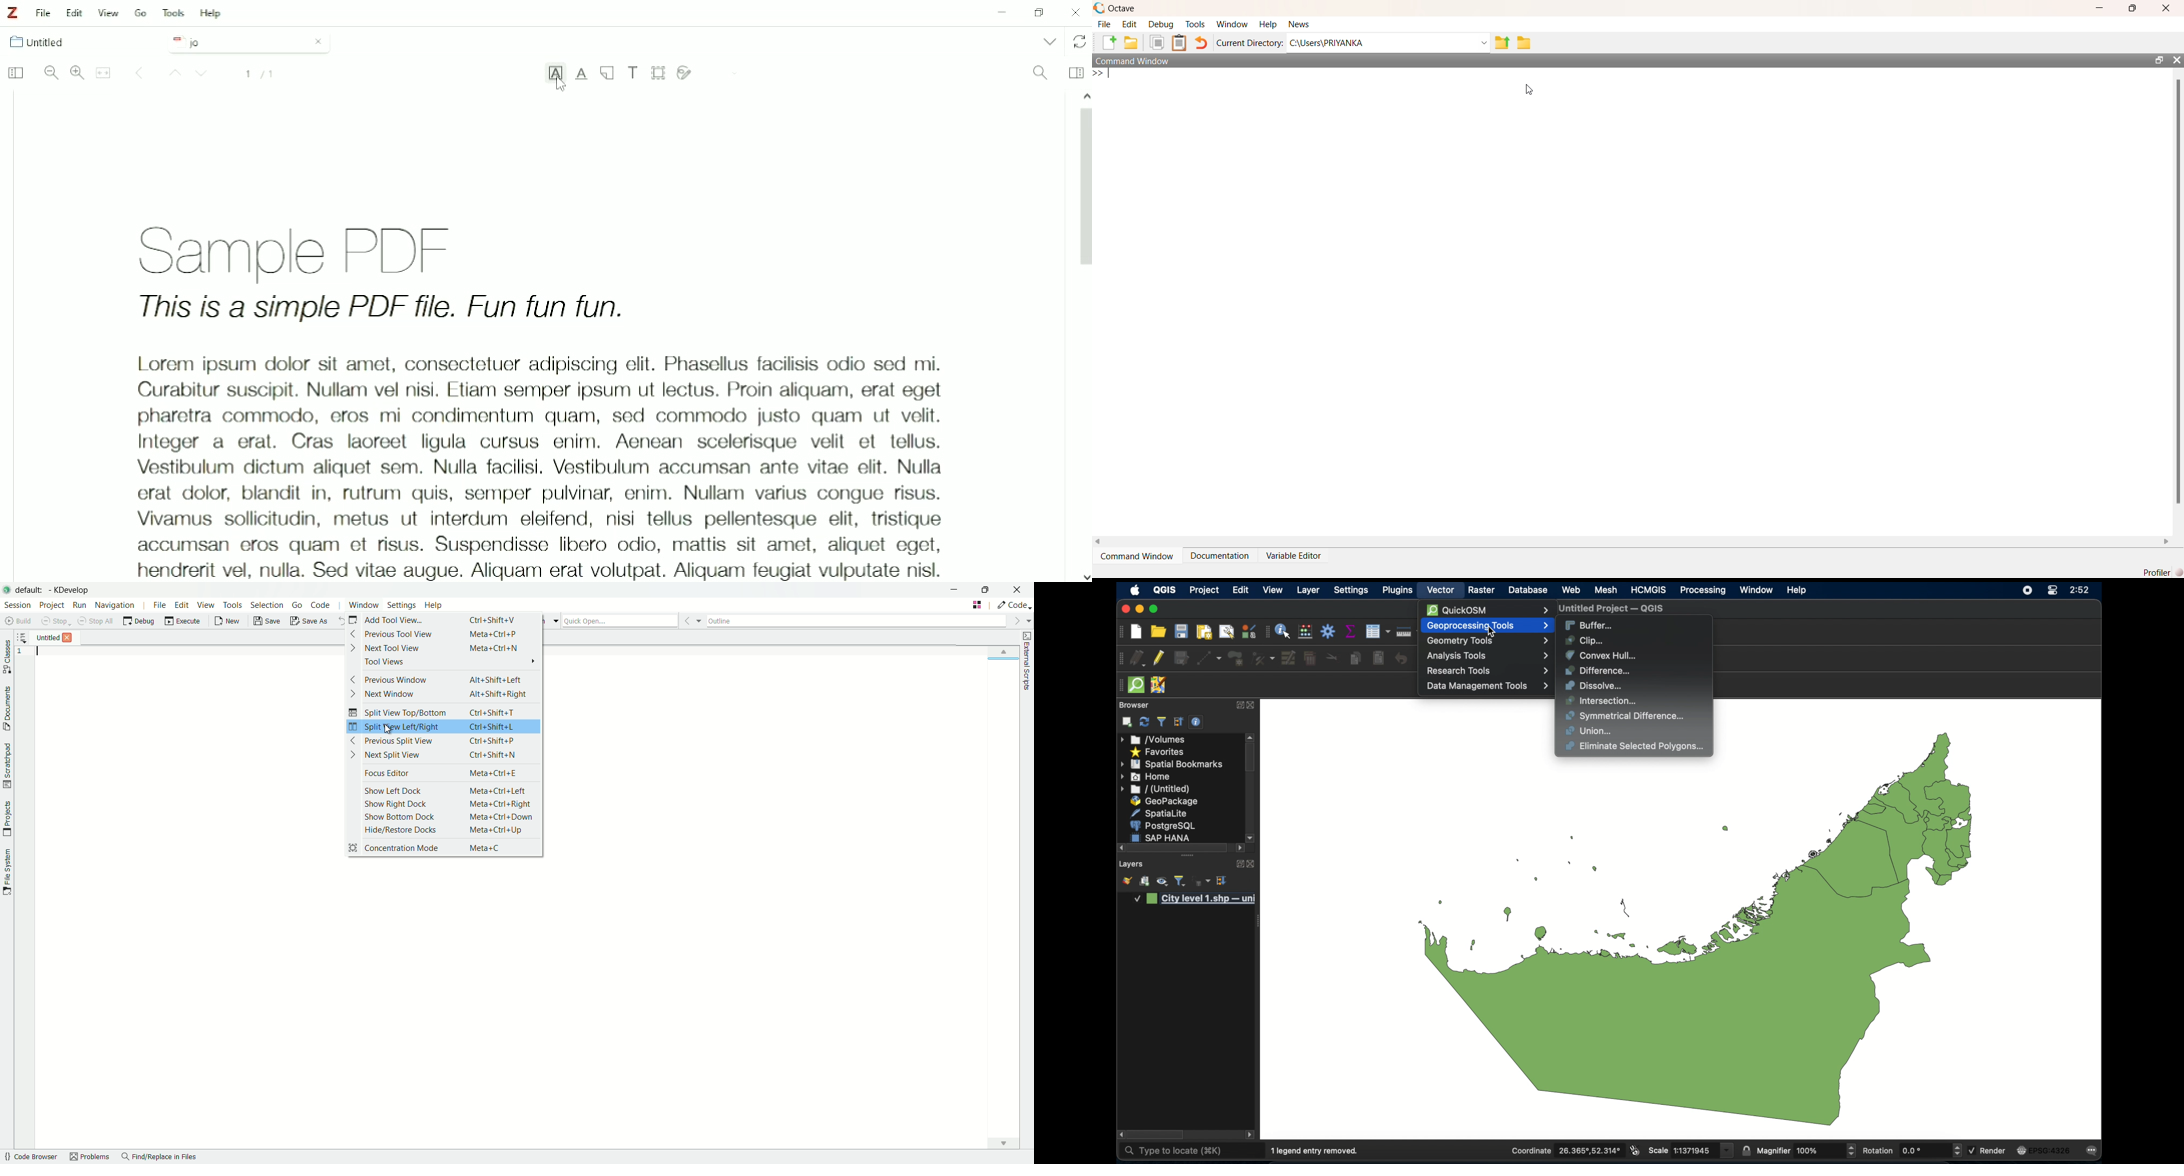 Image resolution: width=2184 pixels, height=1176 pixels. Describe the element at coordinates (1252, 705) in the screenshot. I see `close` at that location.